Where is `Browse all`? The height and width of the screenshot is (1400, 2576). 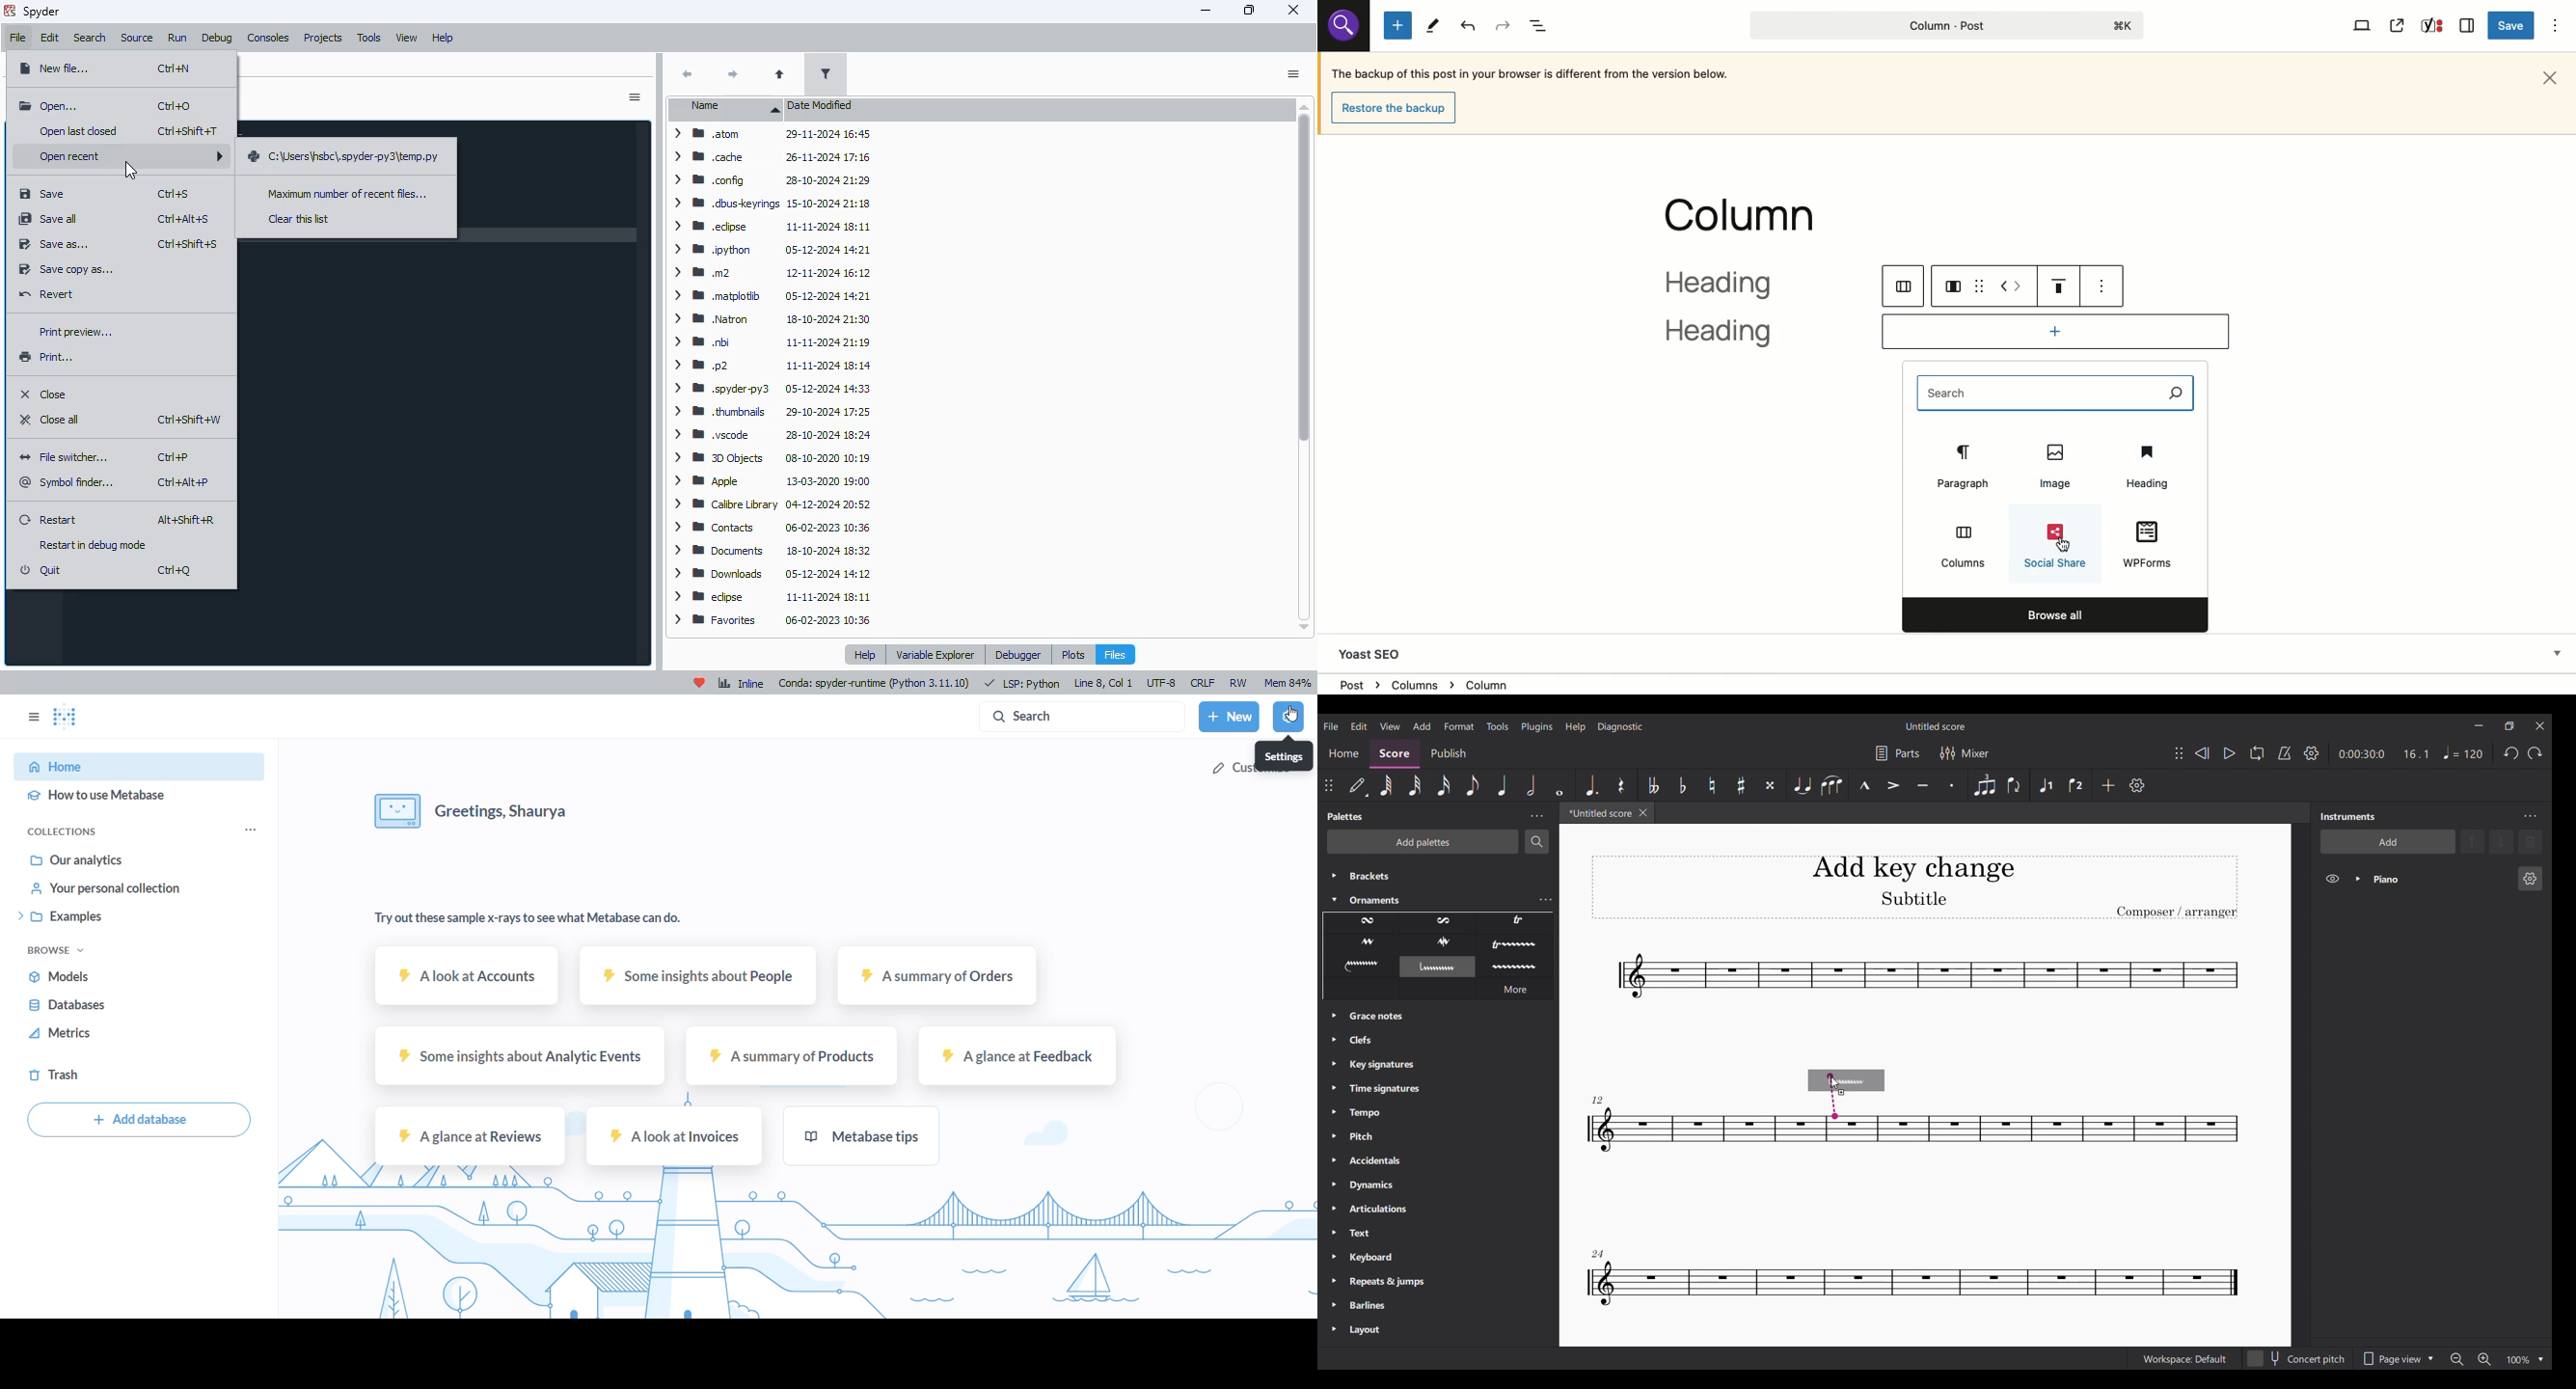
Browse all is located at coordinates (2056, 614).